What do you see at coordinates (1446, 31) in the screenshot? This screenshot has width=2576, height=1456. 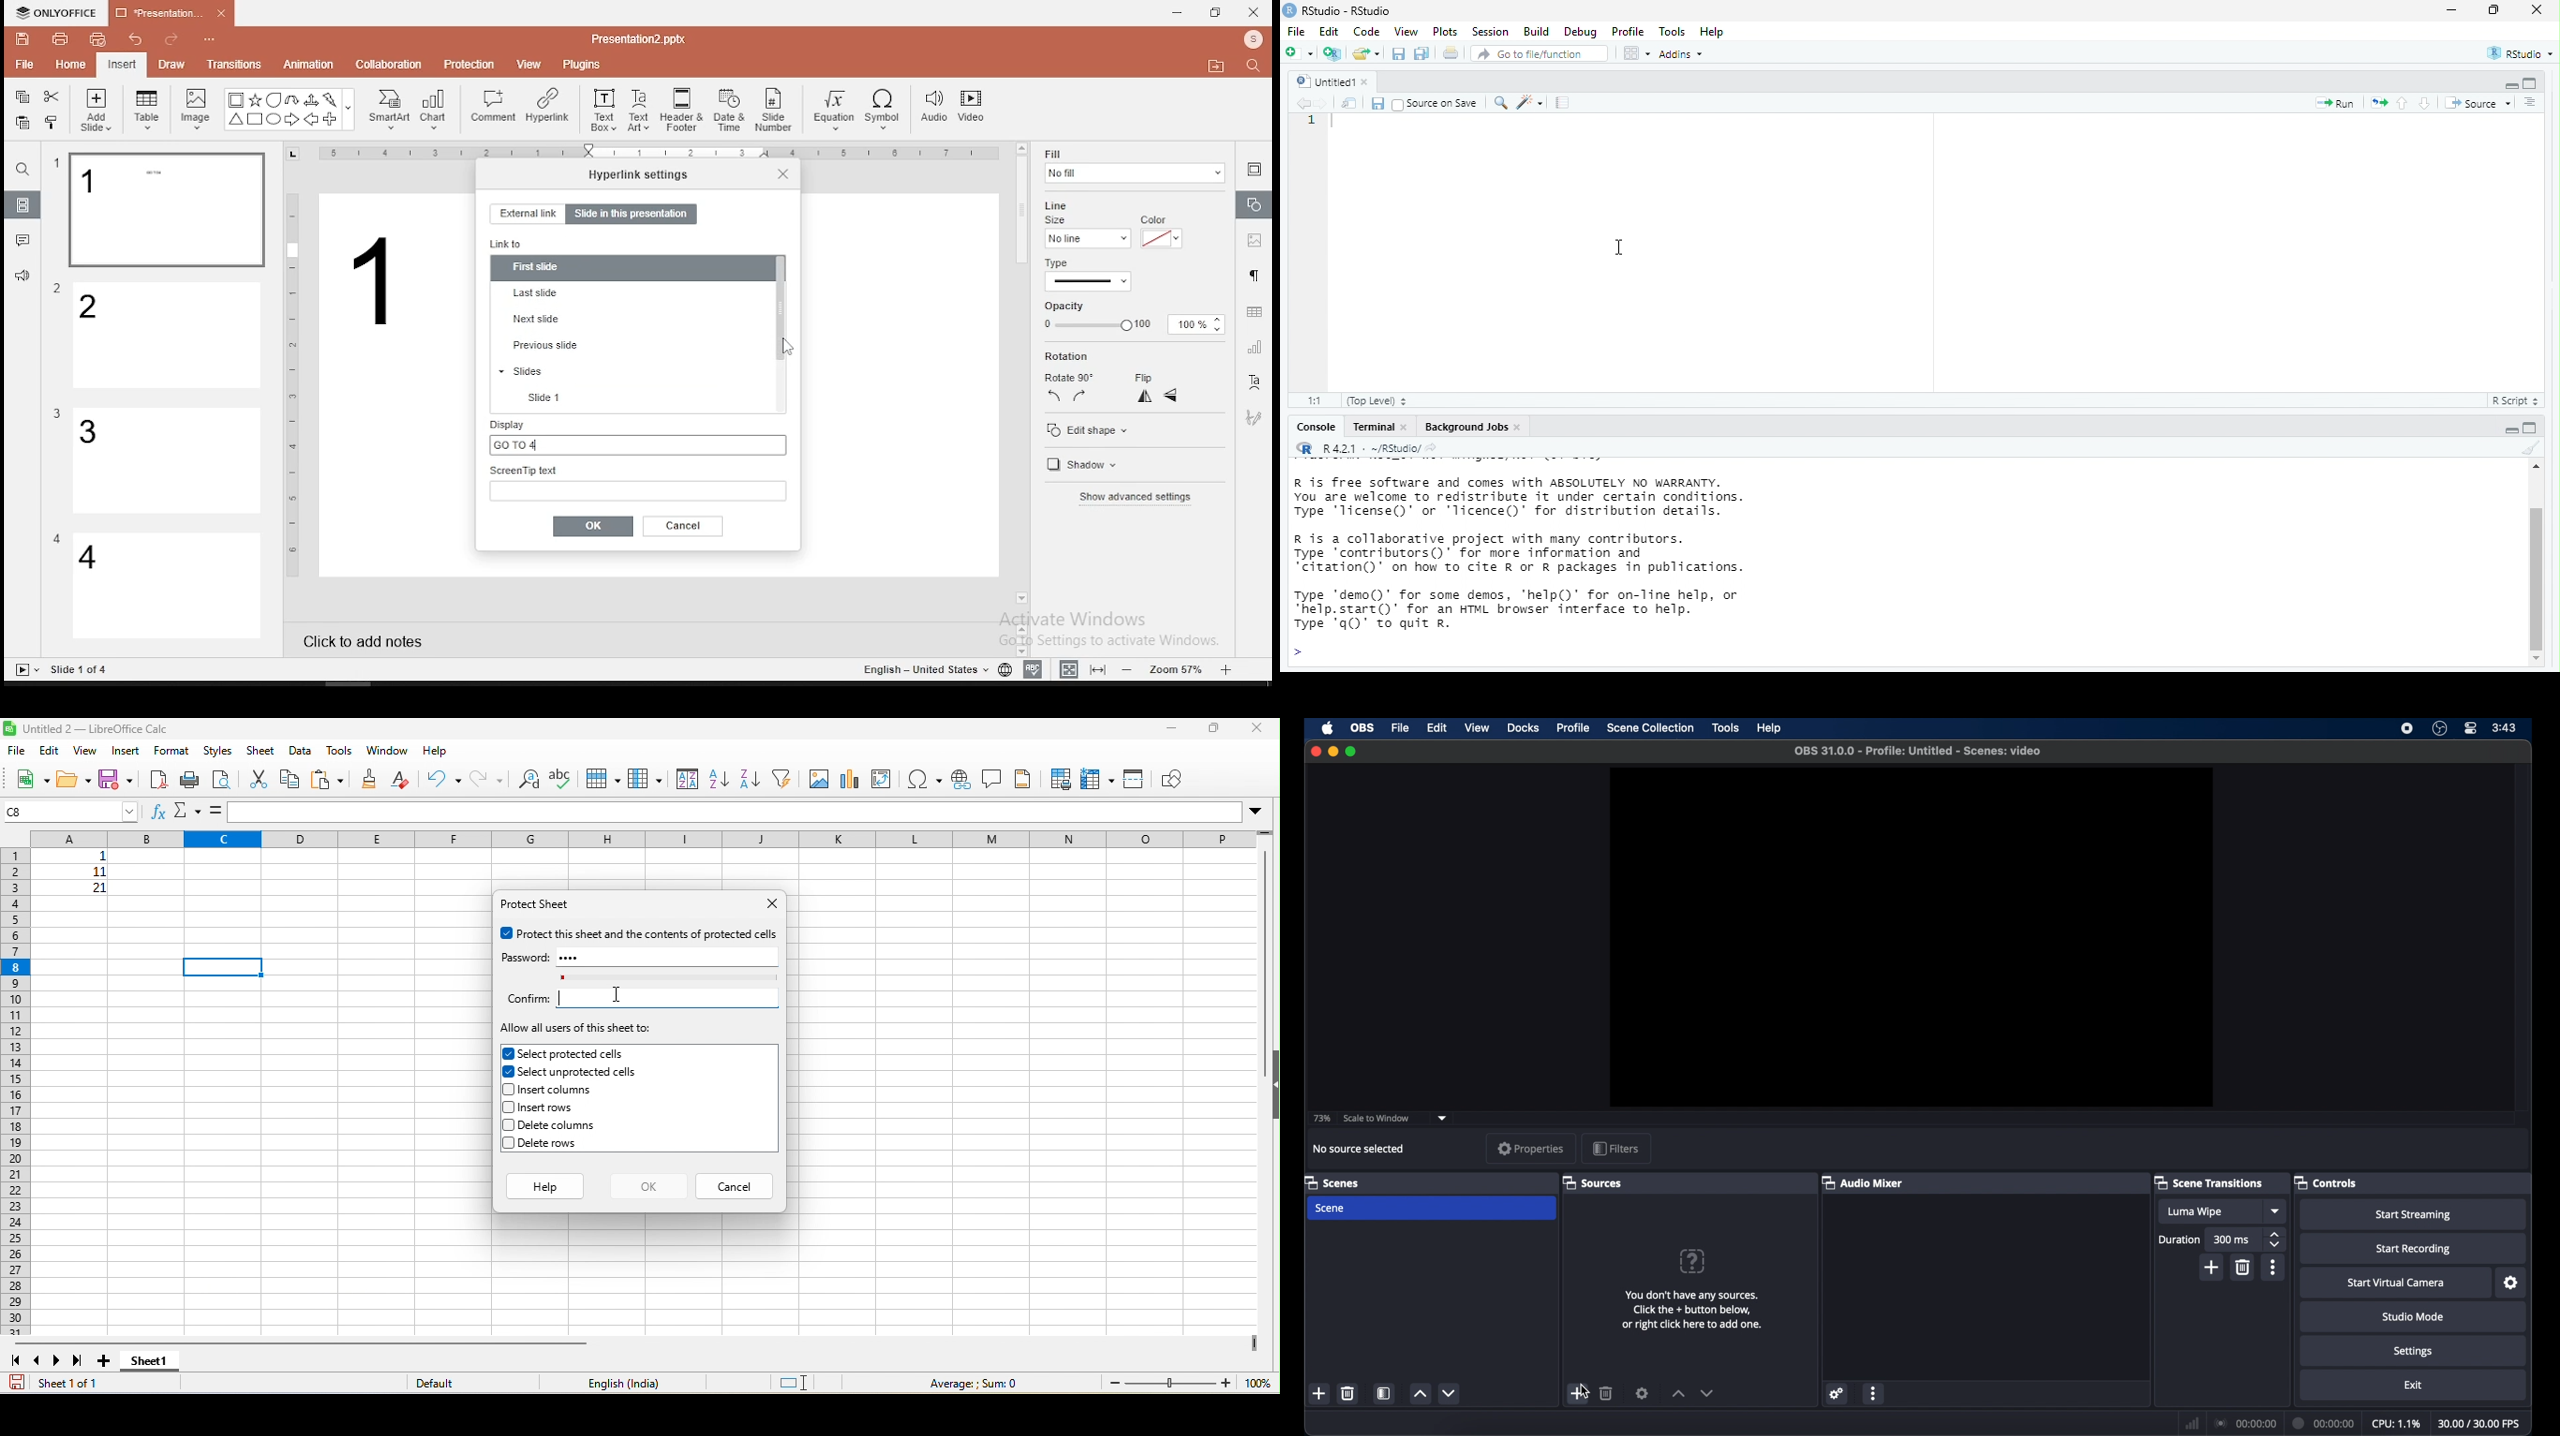 I see `plots` at bounding box center [1446, 31].